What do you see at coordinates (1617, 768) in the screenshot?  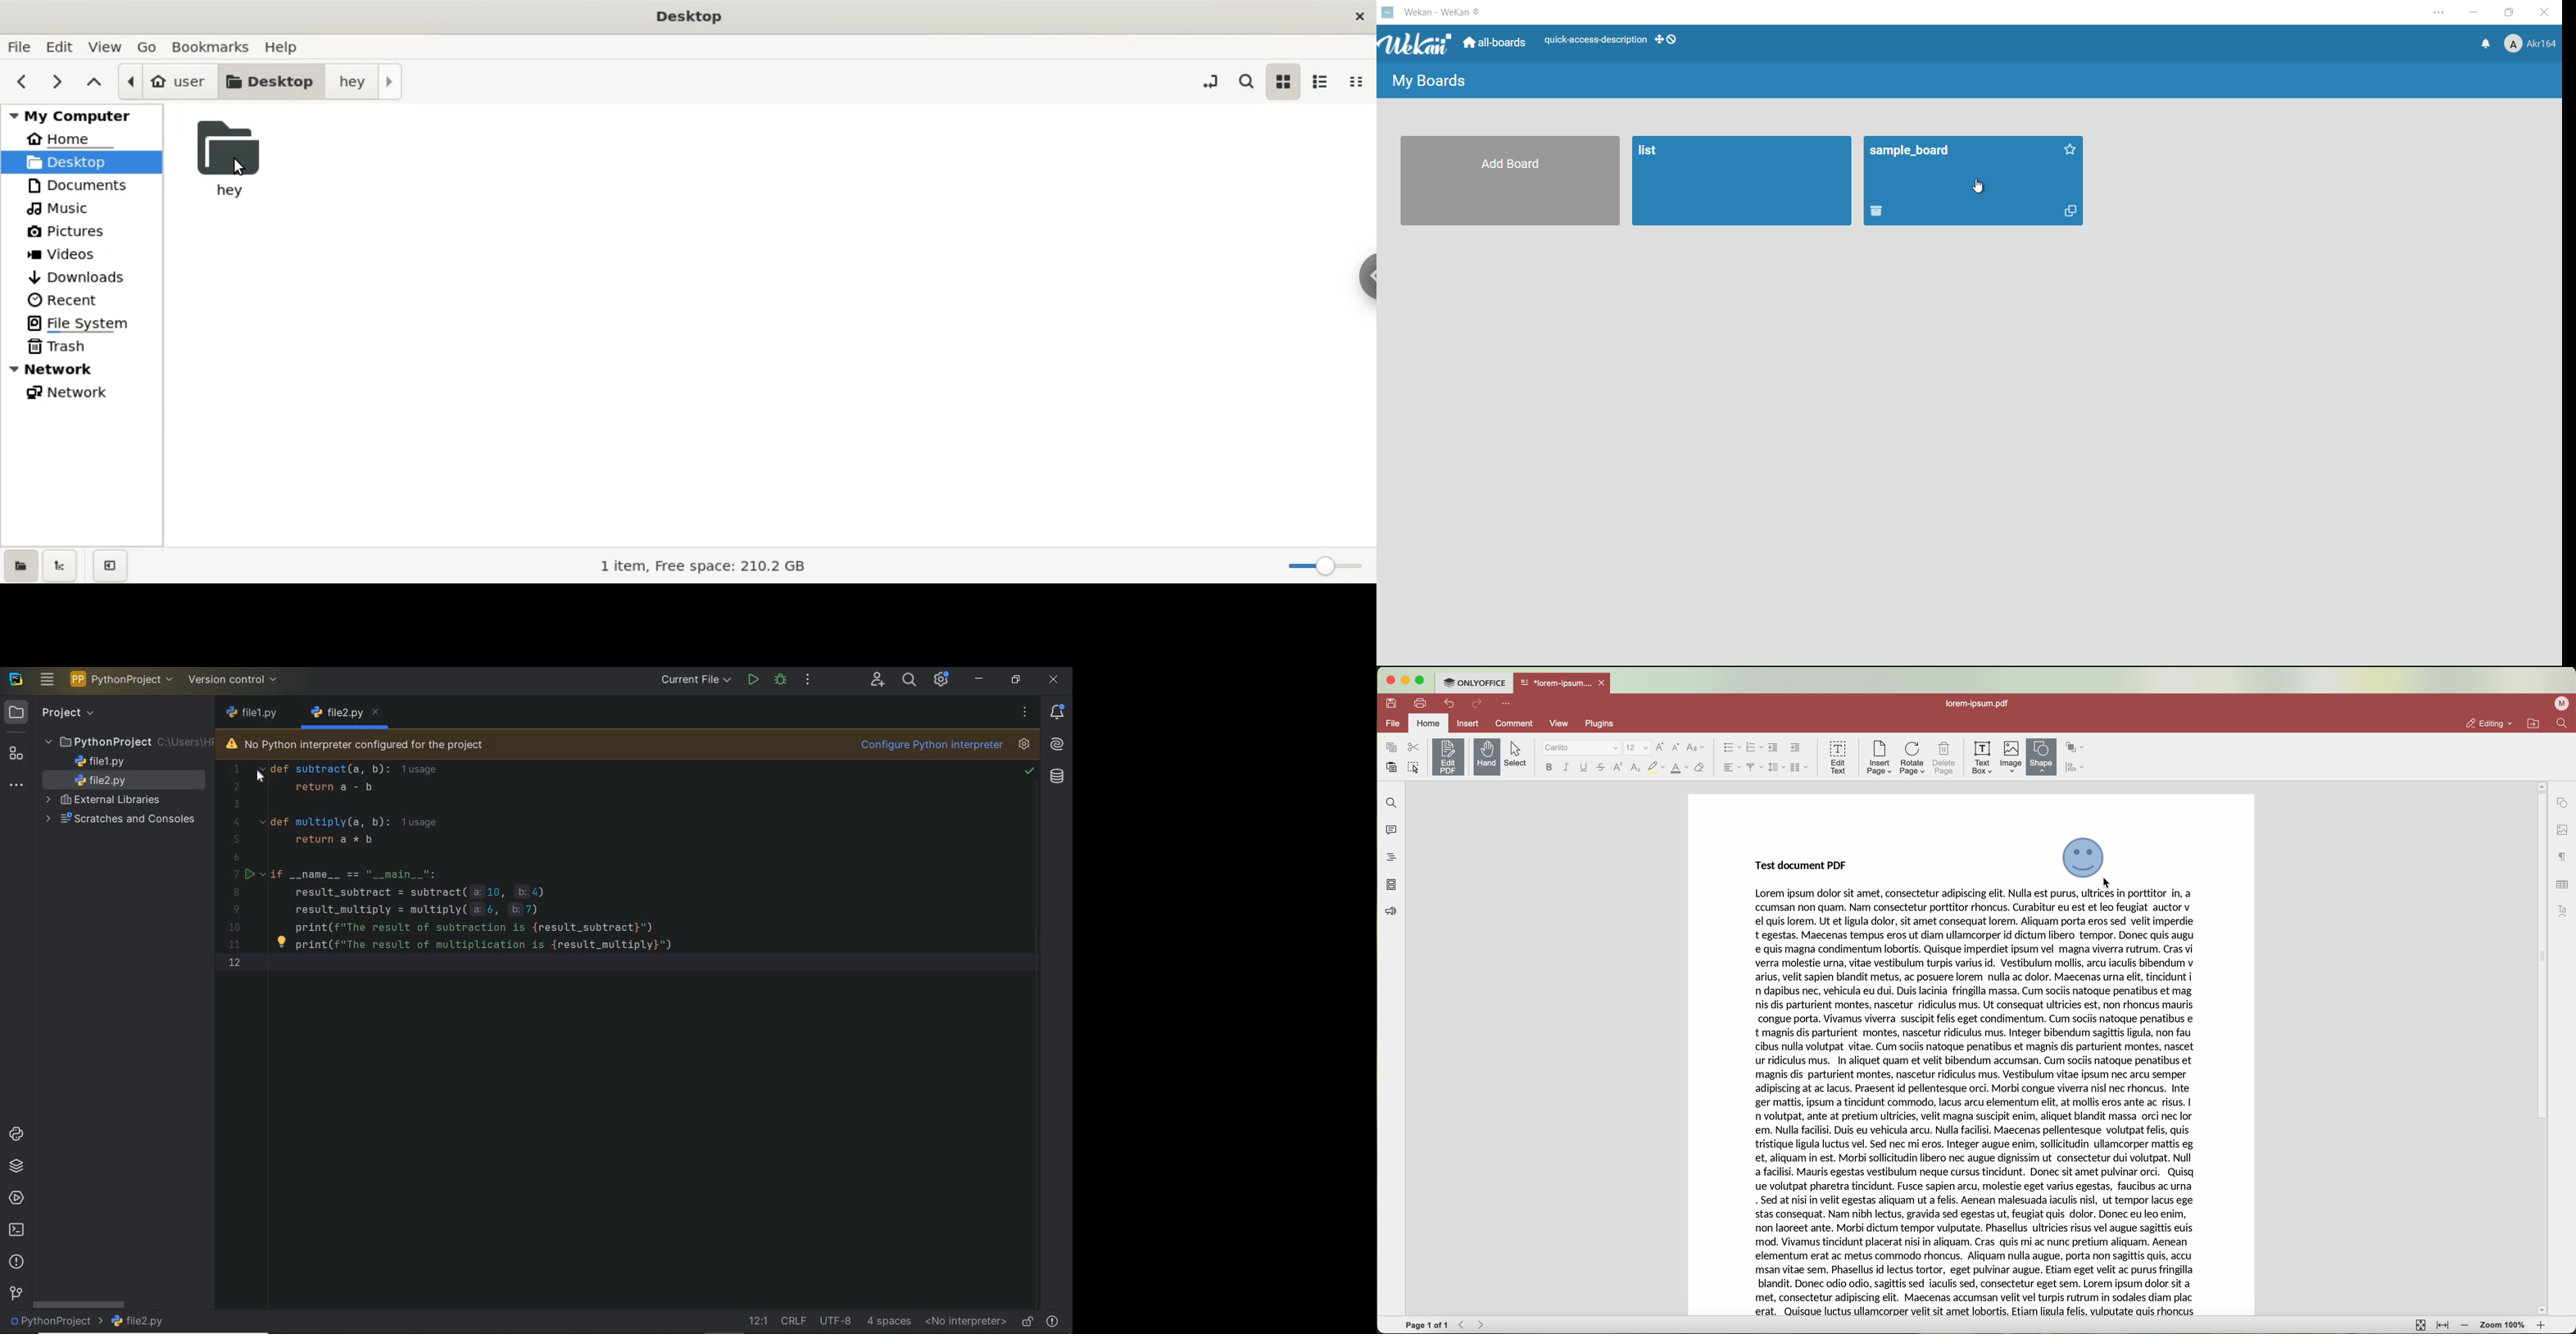 I see `superscript` at bounding box center [1617, 768].